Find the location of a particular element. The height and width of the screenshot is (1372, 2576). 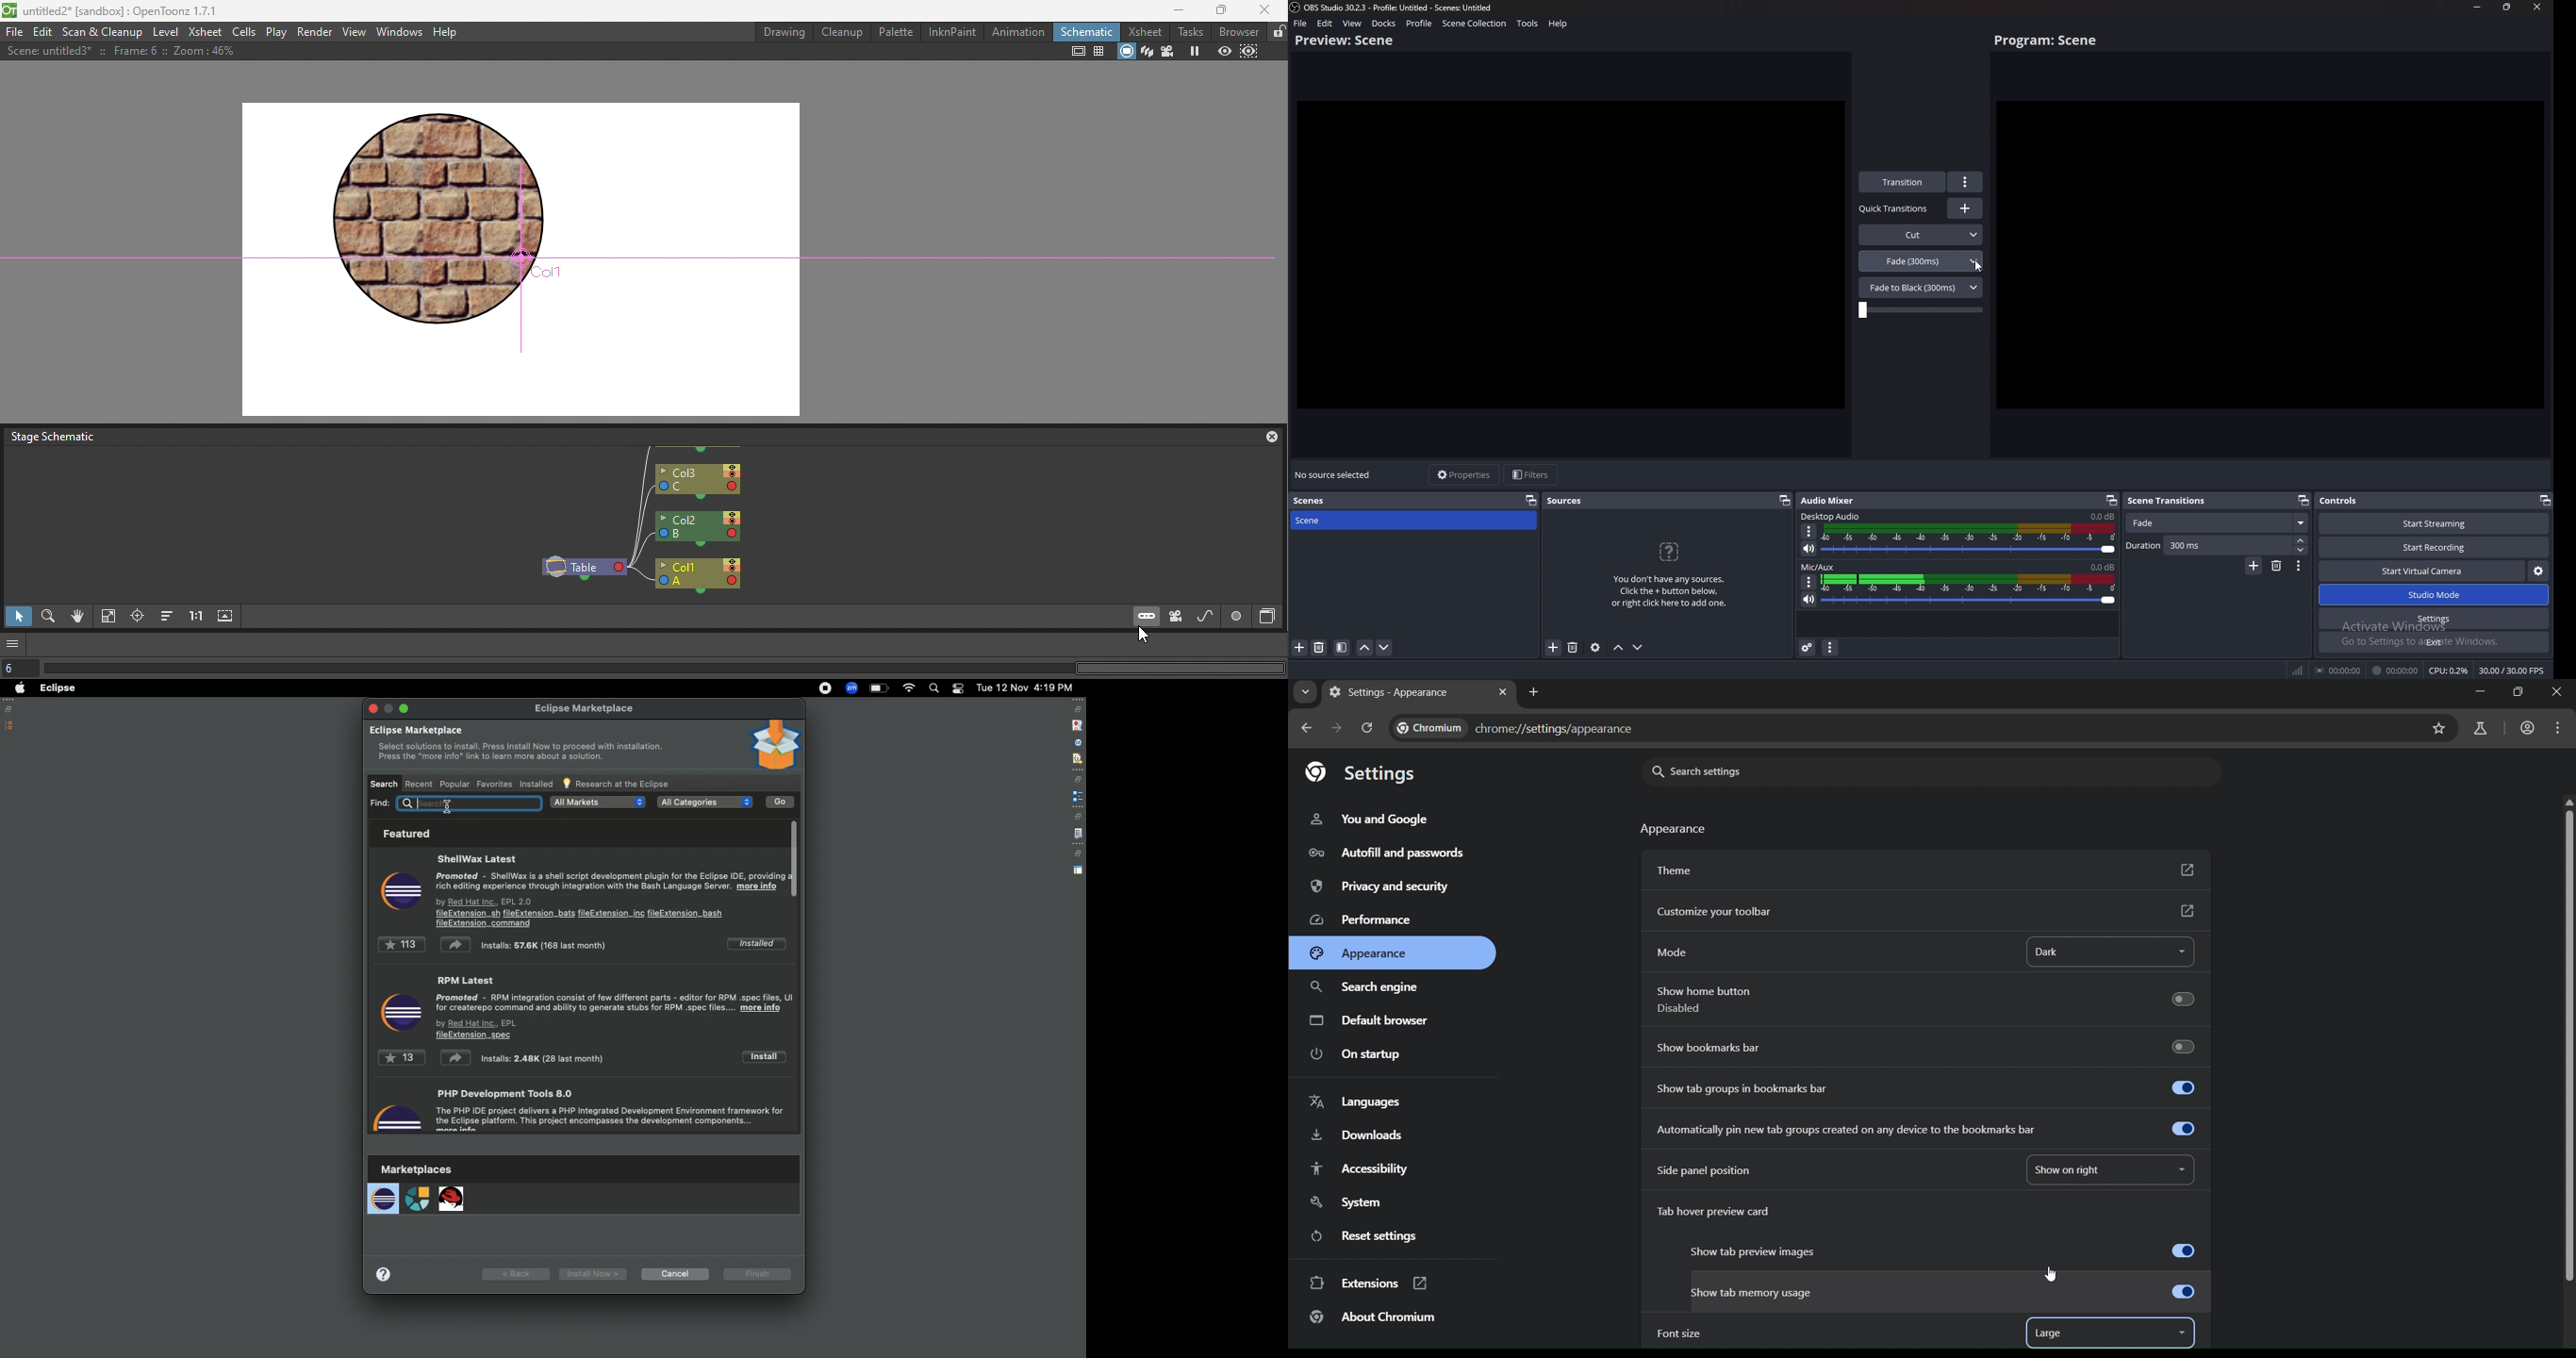

Options is located at coordinates (1808, 581).